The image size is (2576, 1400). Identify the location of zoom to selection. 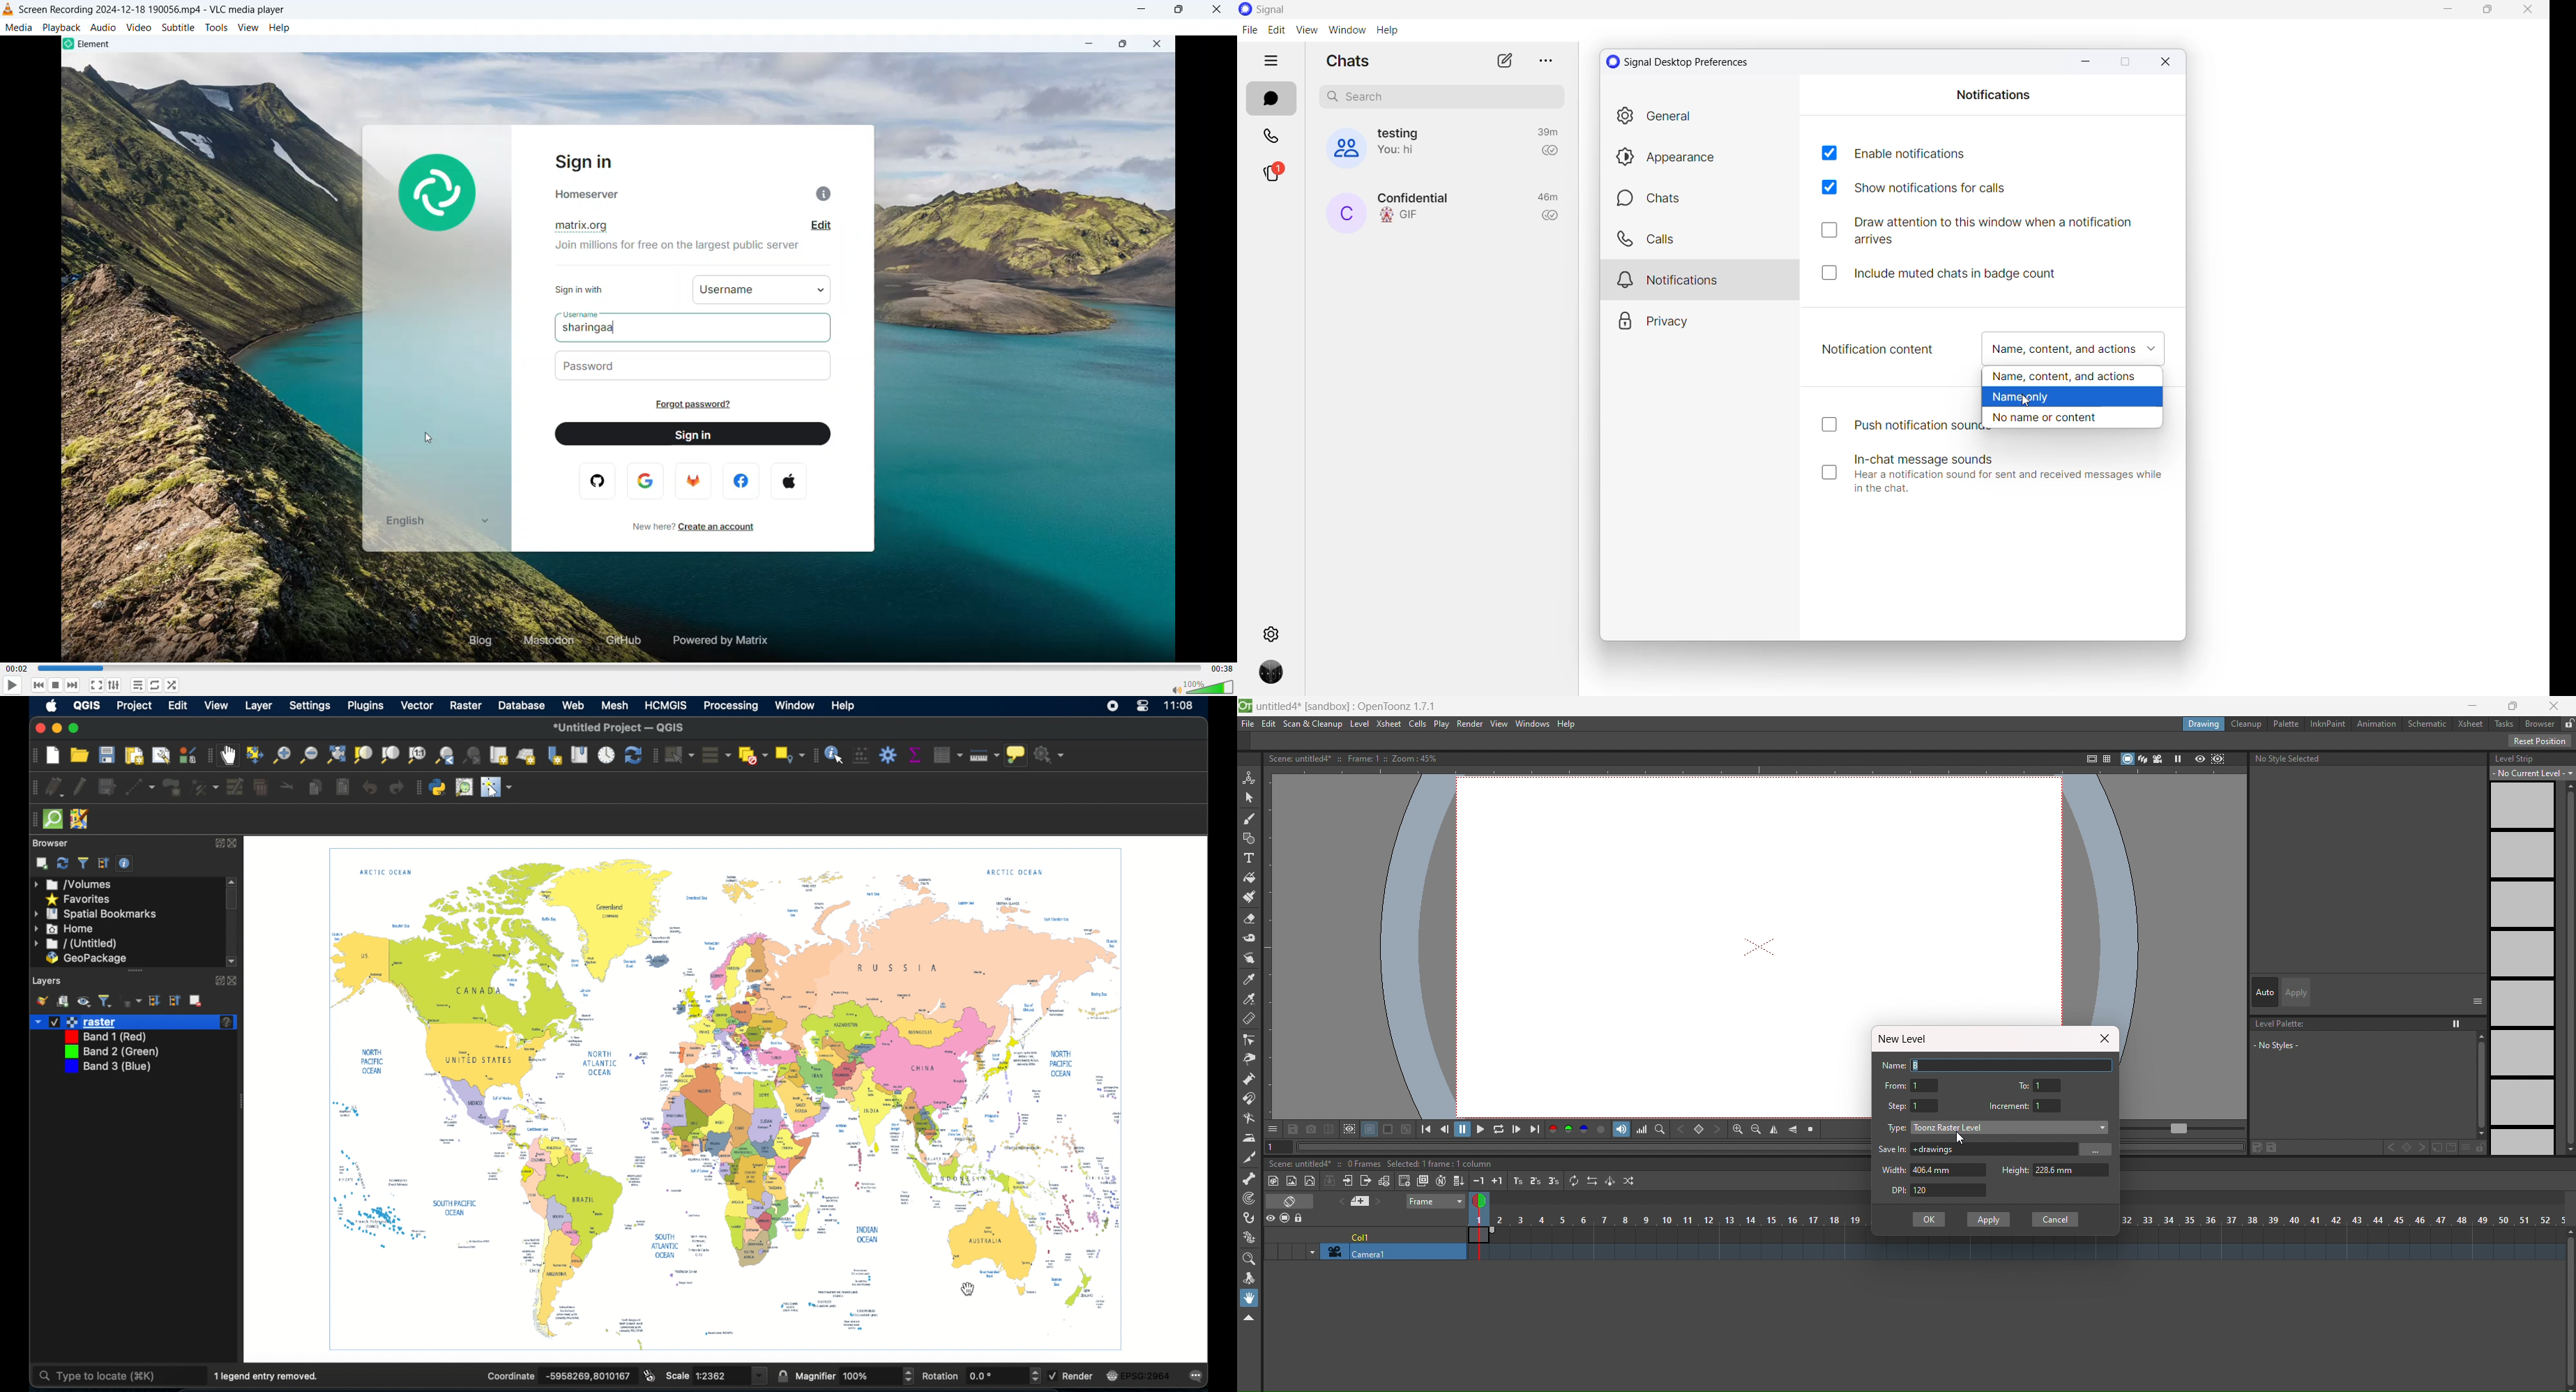
(363, 755).